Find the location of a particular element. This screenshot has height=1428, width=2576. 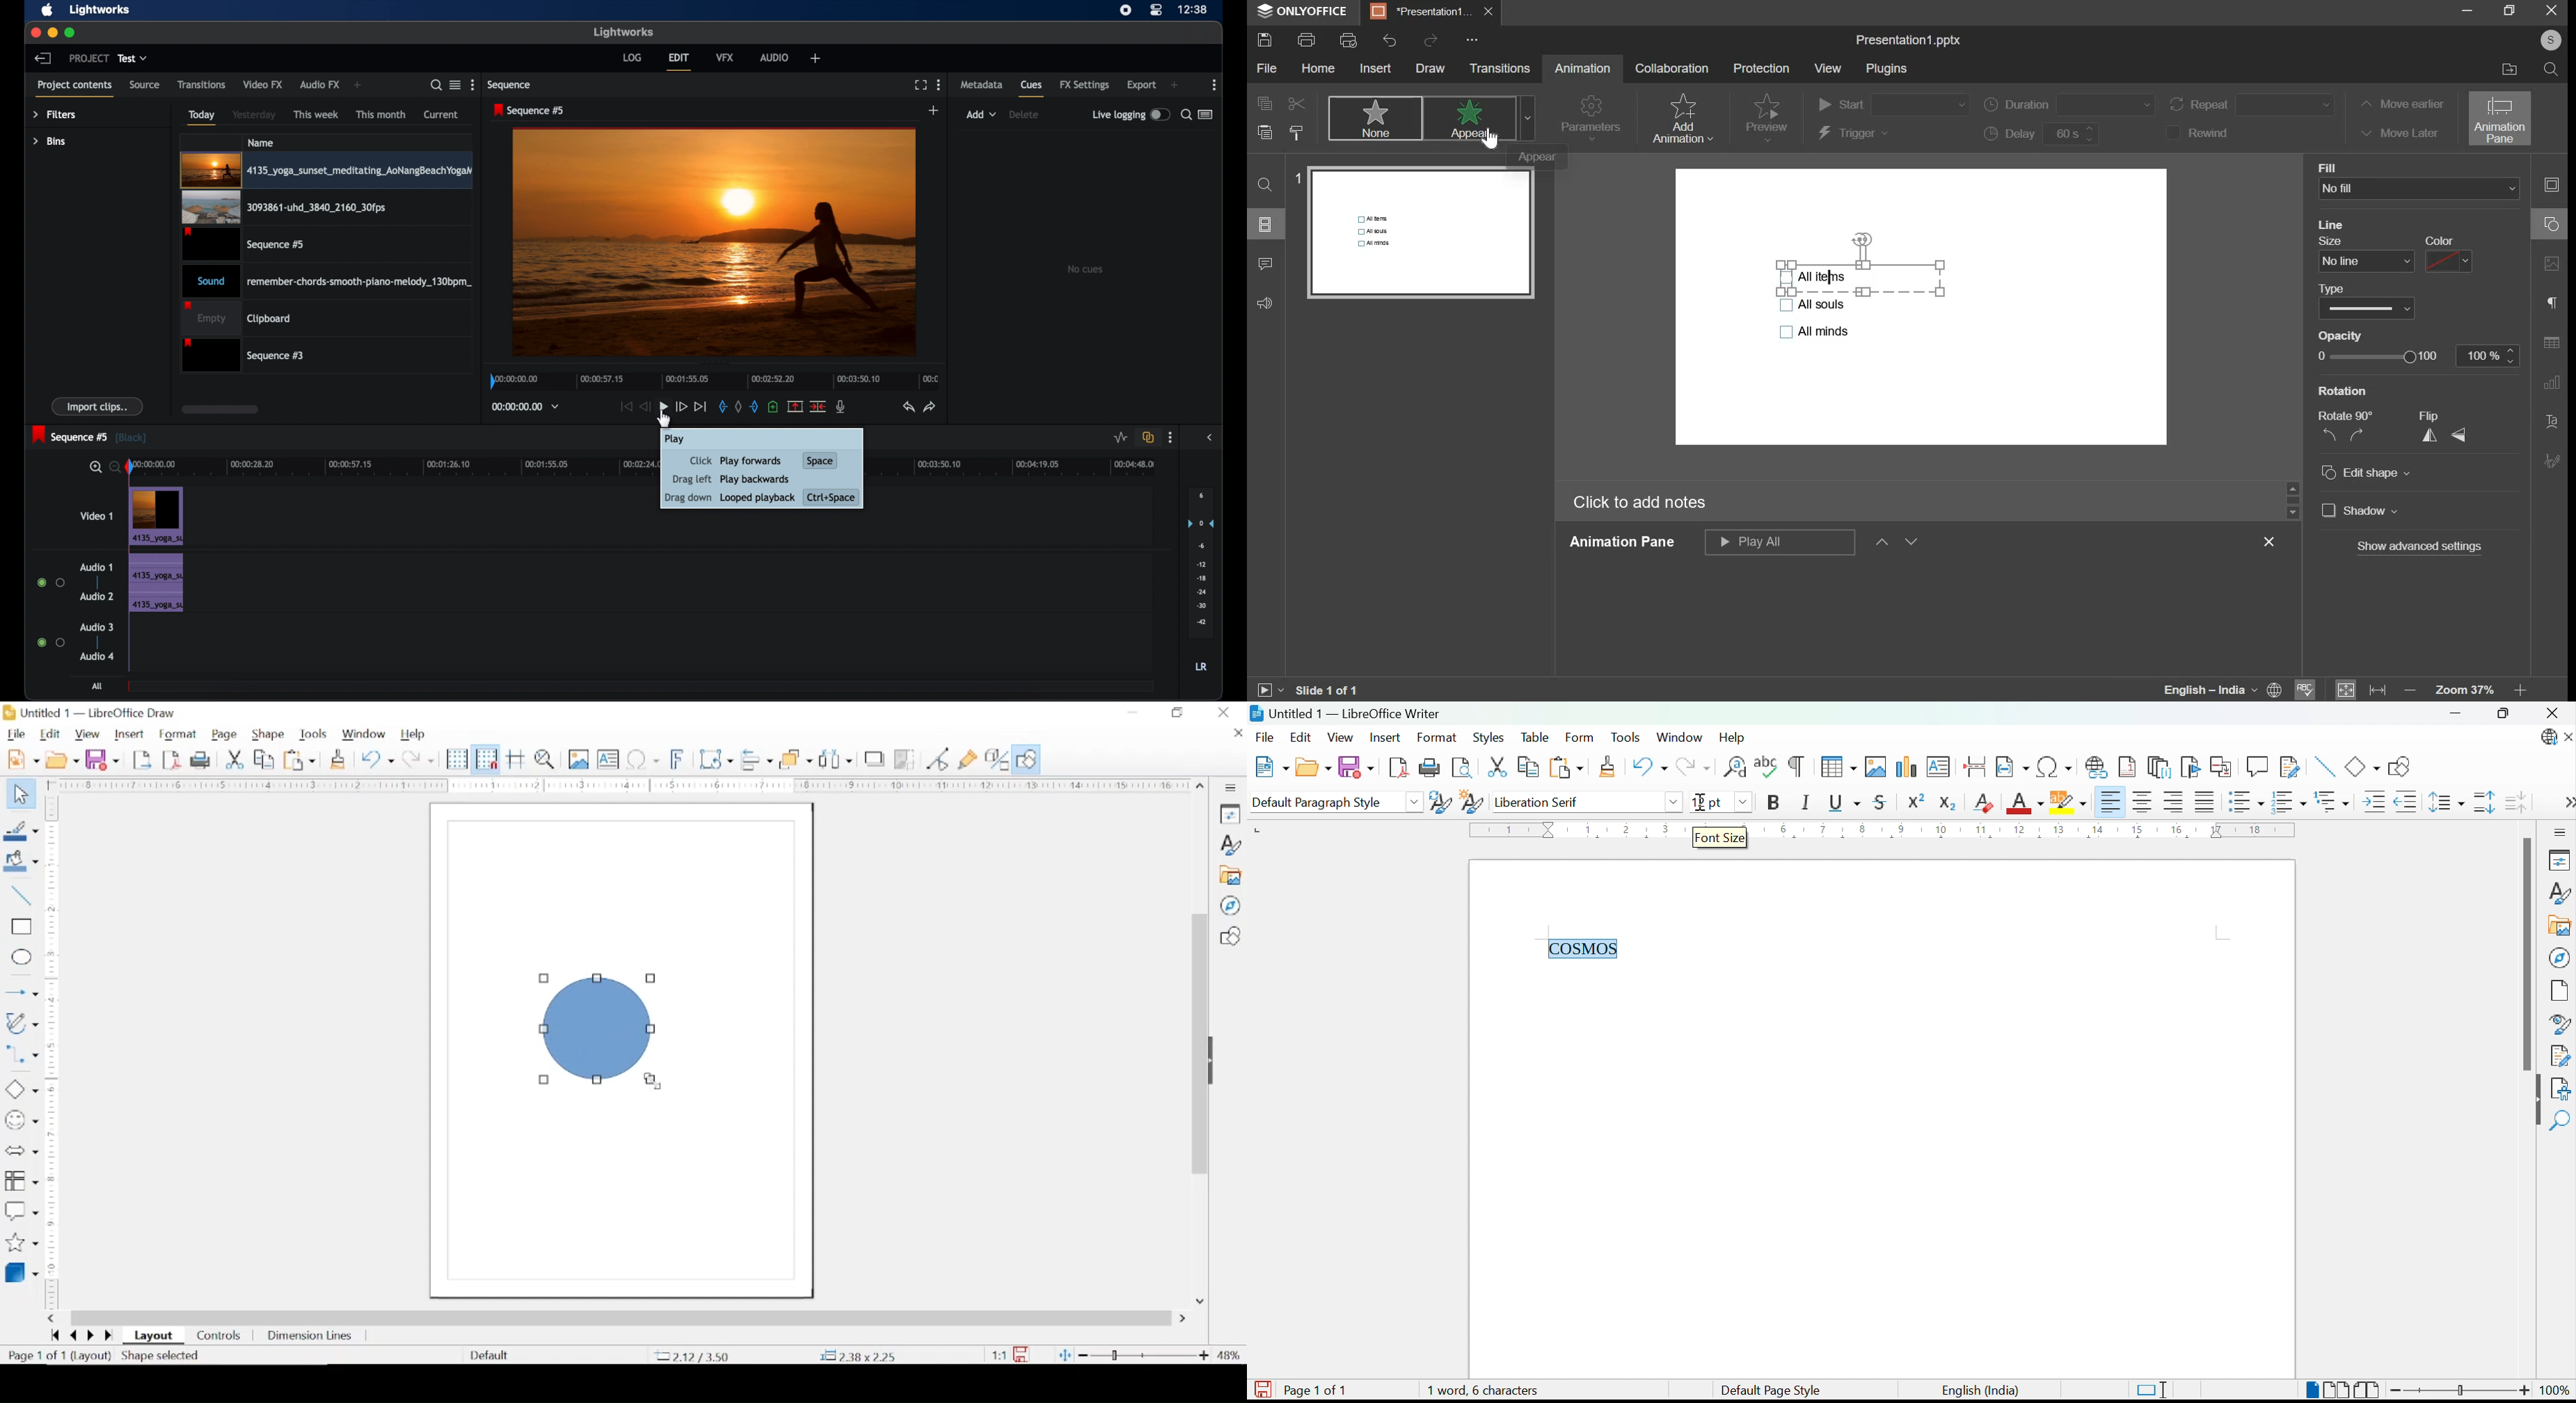

Insert Page Break is located at coordinates (1974, 763).